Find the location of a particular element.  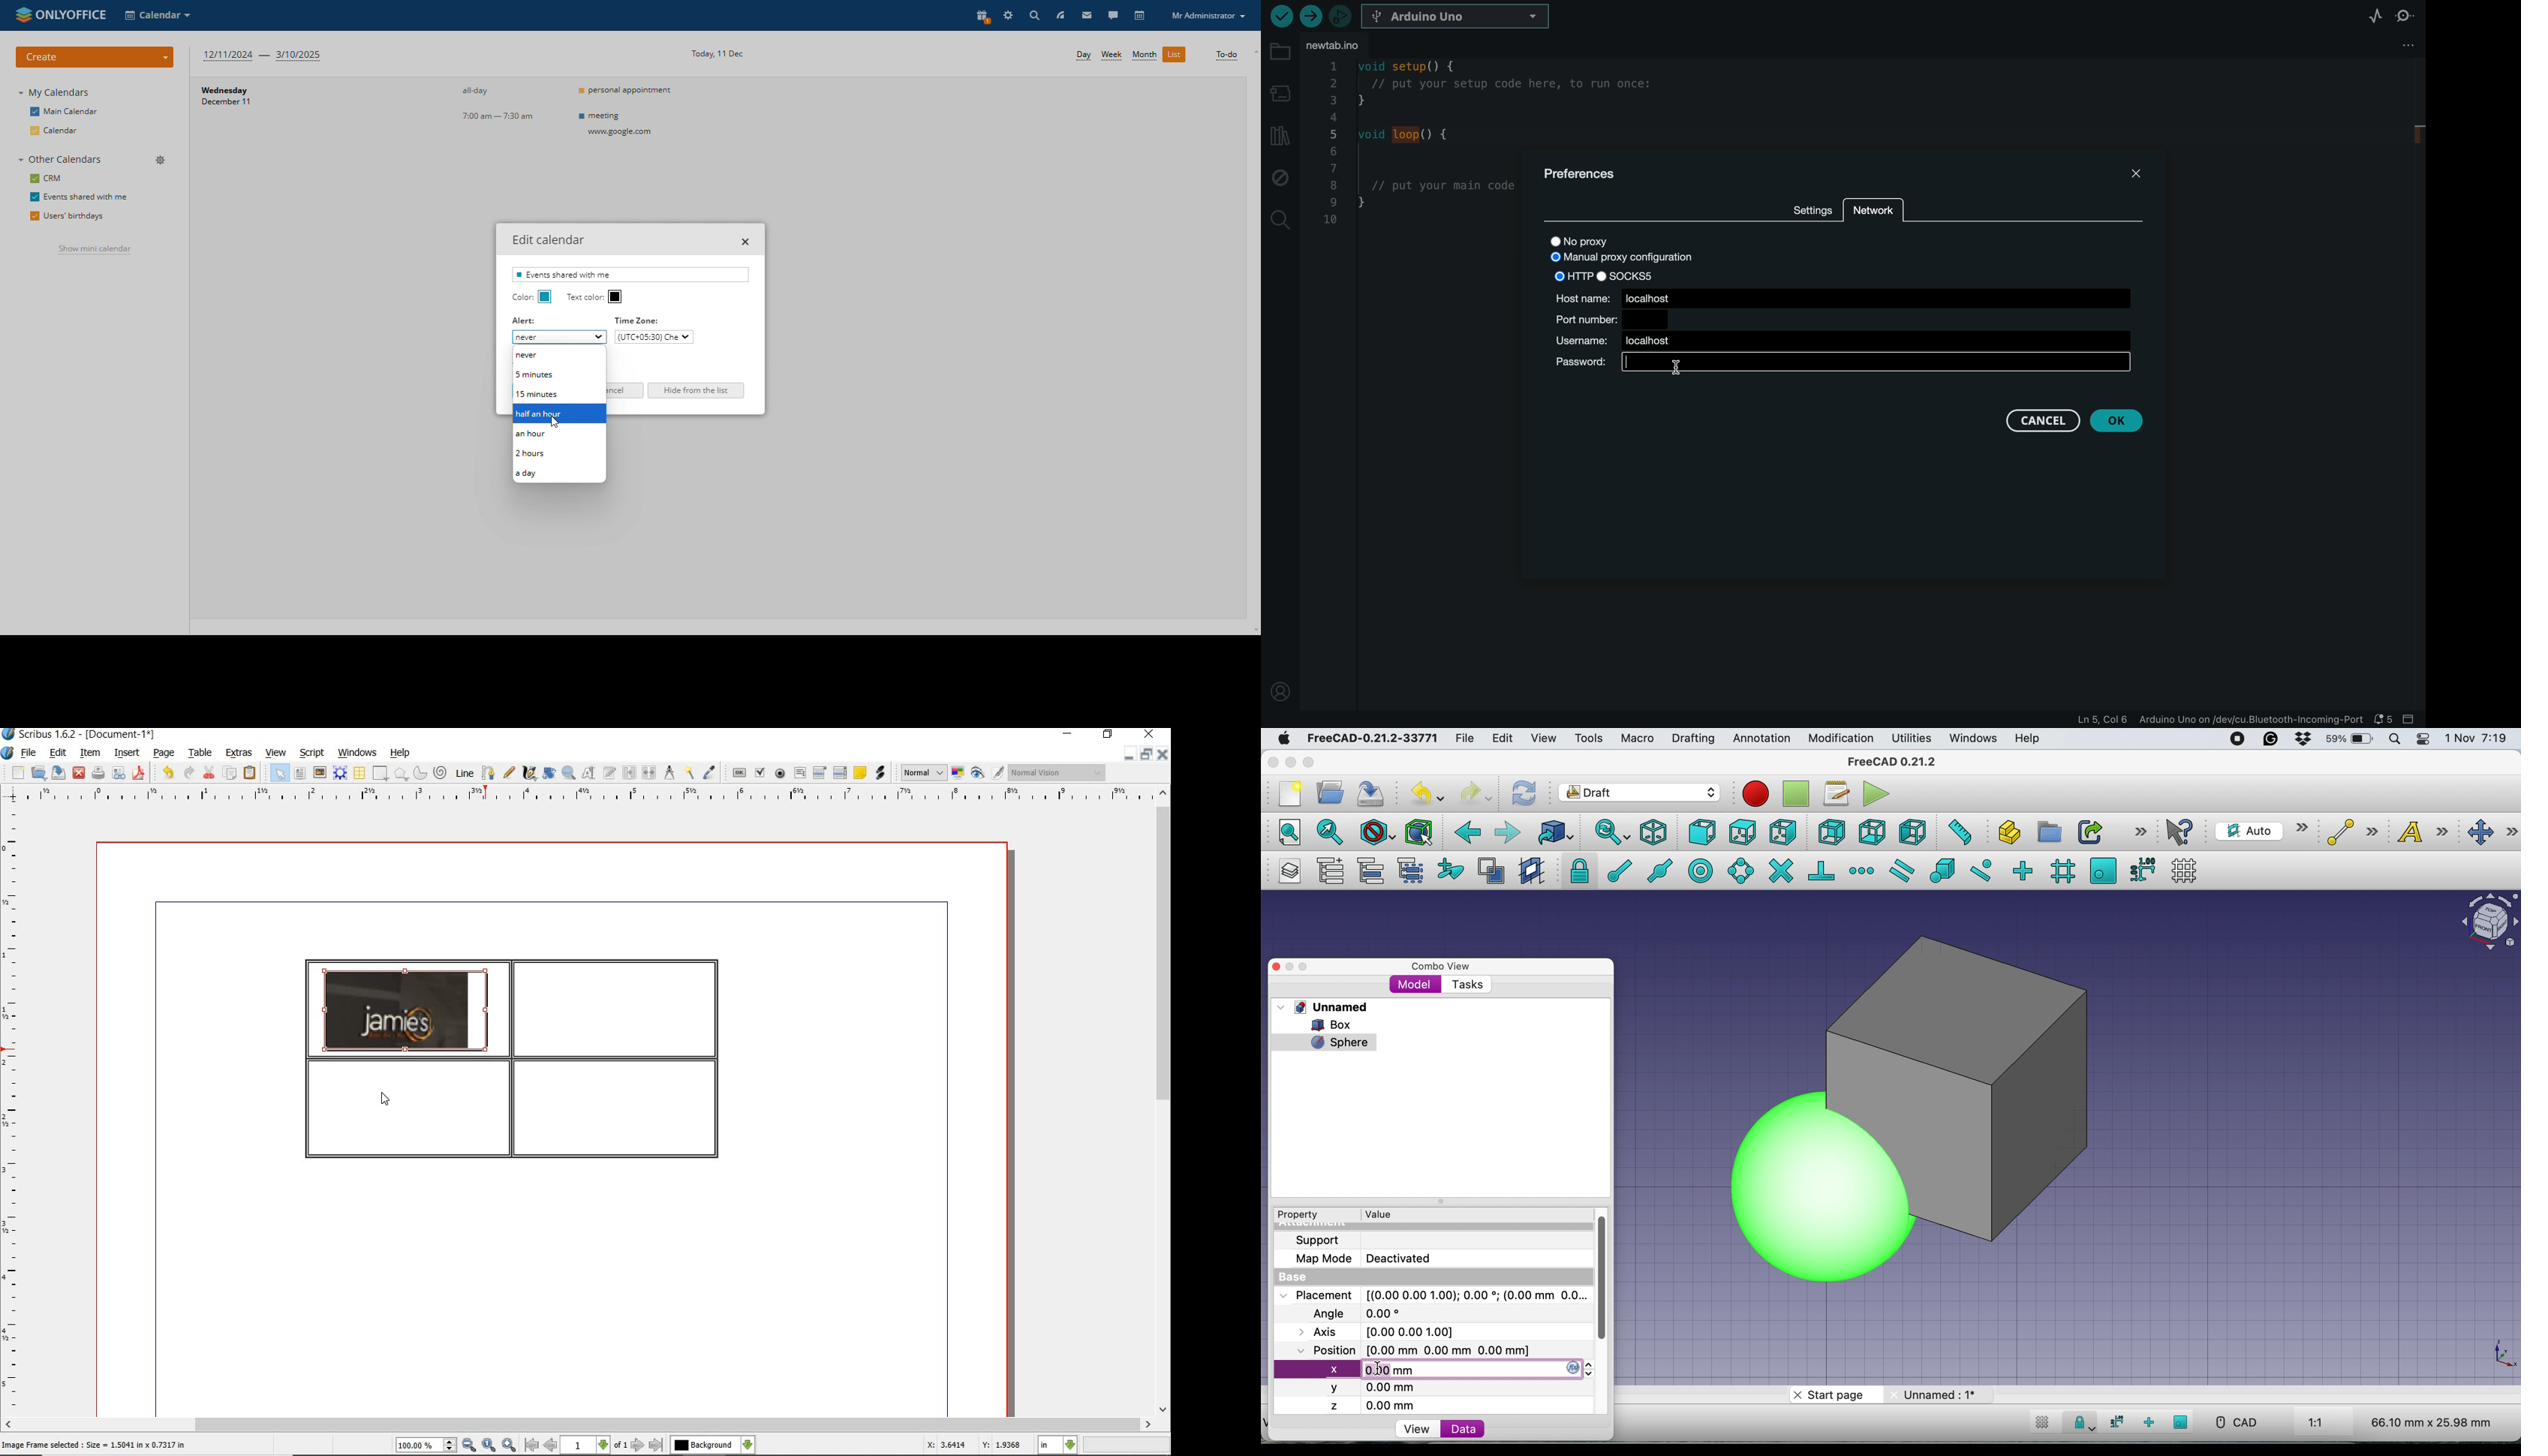

edit contents of frame is located at coordinates (589, 773).